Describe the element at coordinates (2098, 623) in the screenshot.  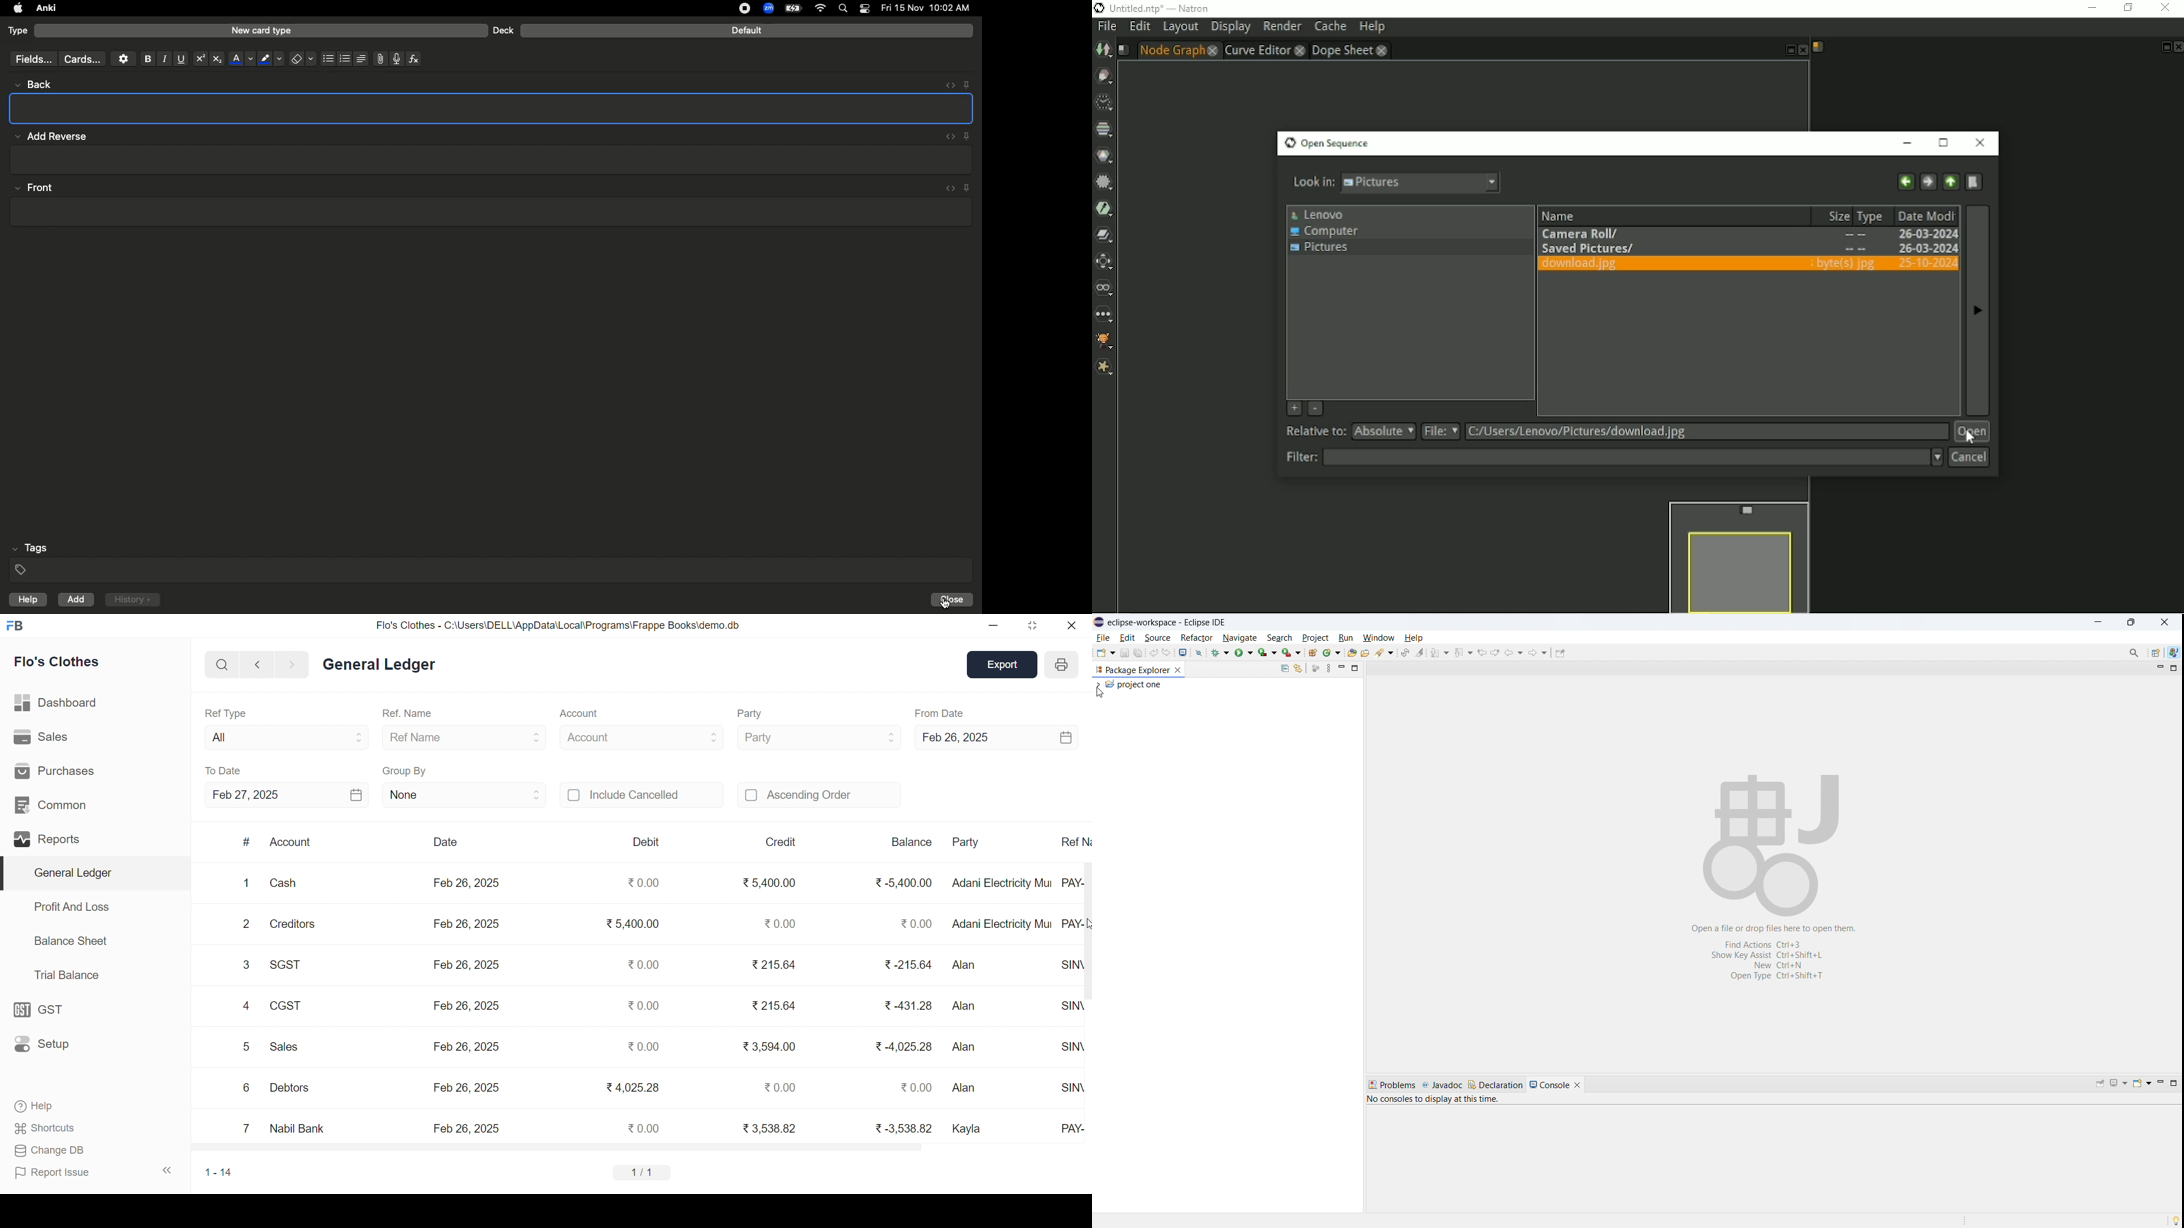
I see `minimize` at that location.